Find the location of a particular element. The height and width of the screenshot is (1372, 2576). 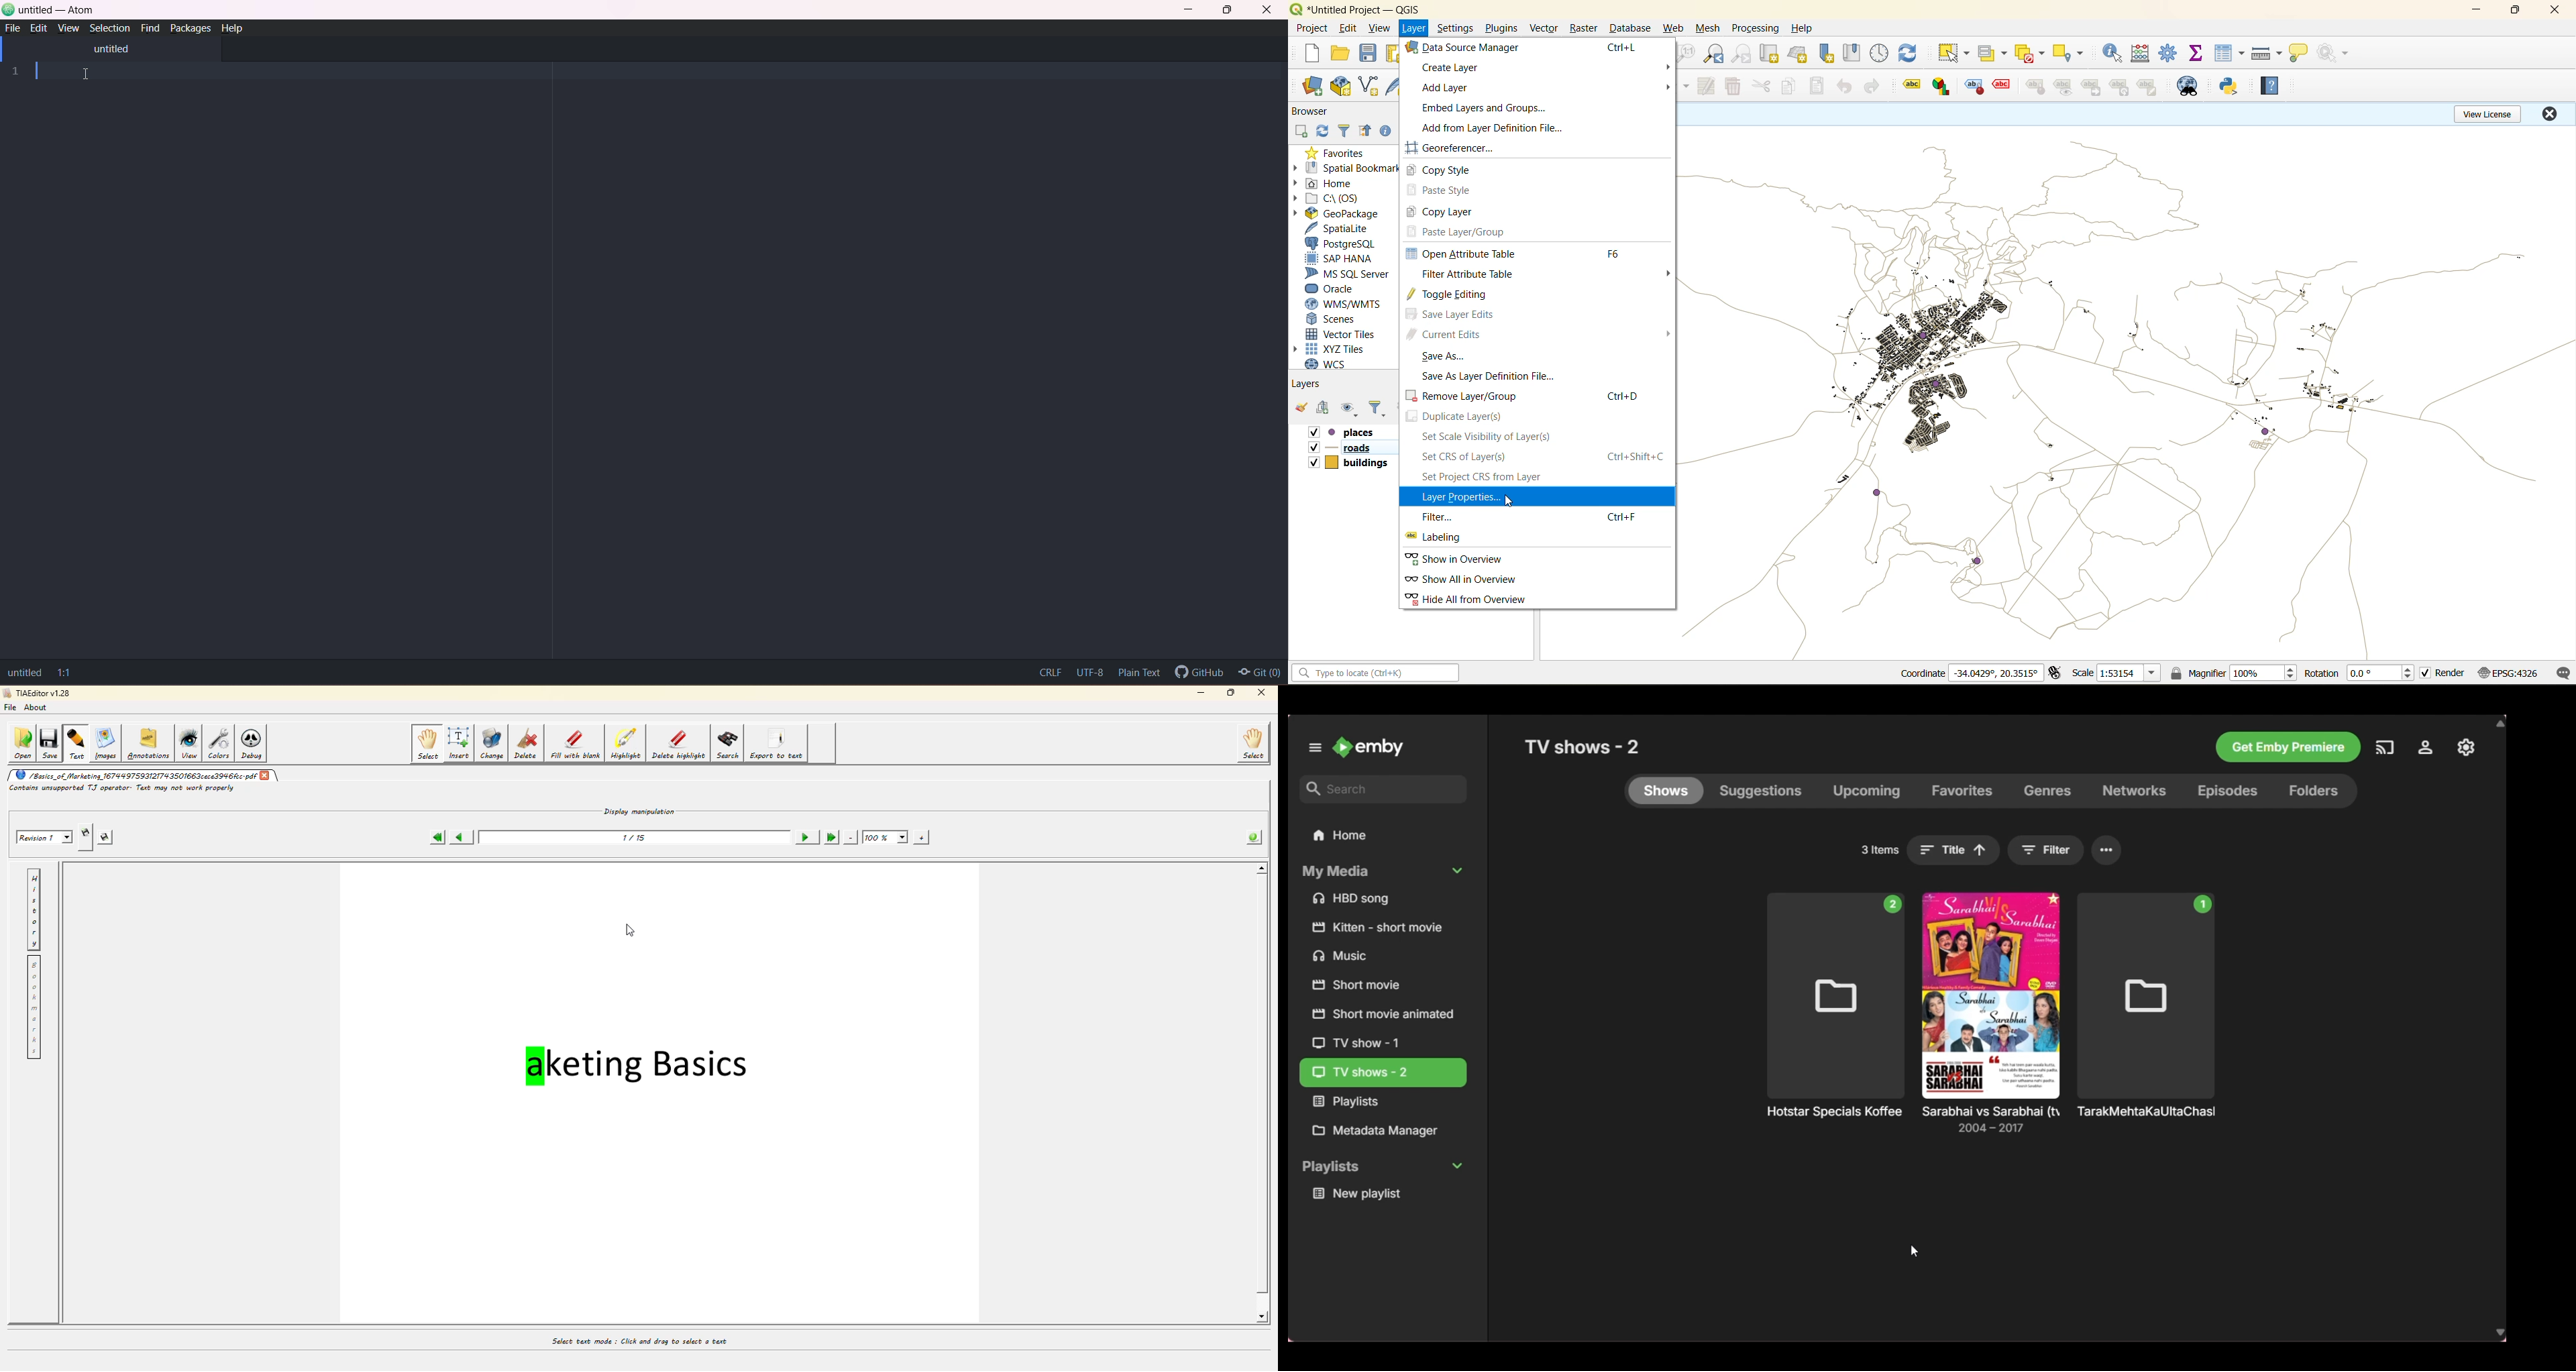

favorites is located at coordinates (1344, 152).